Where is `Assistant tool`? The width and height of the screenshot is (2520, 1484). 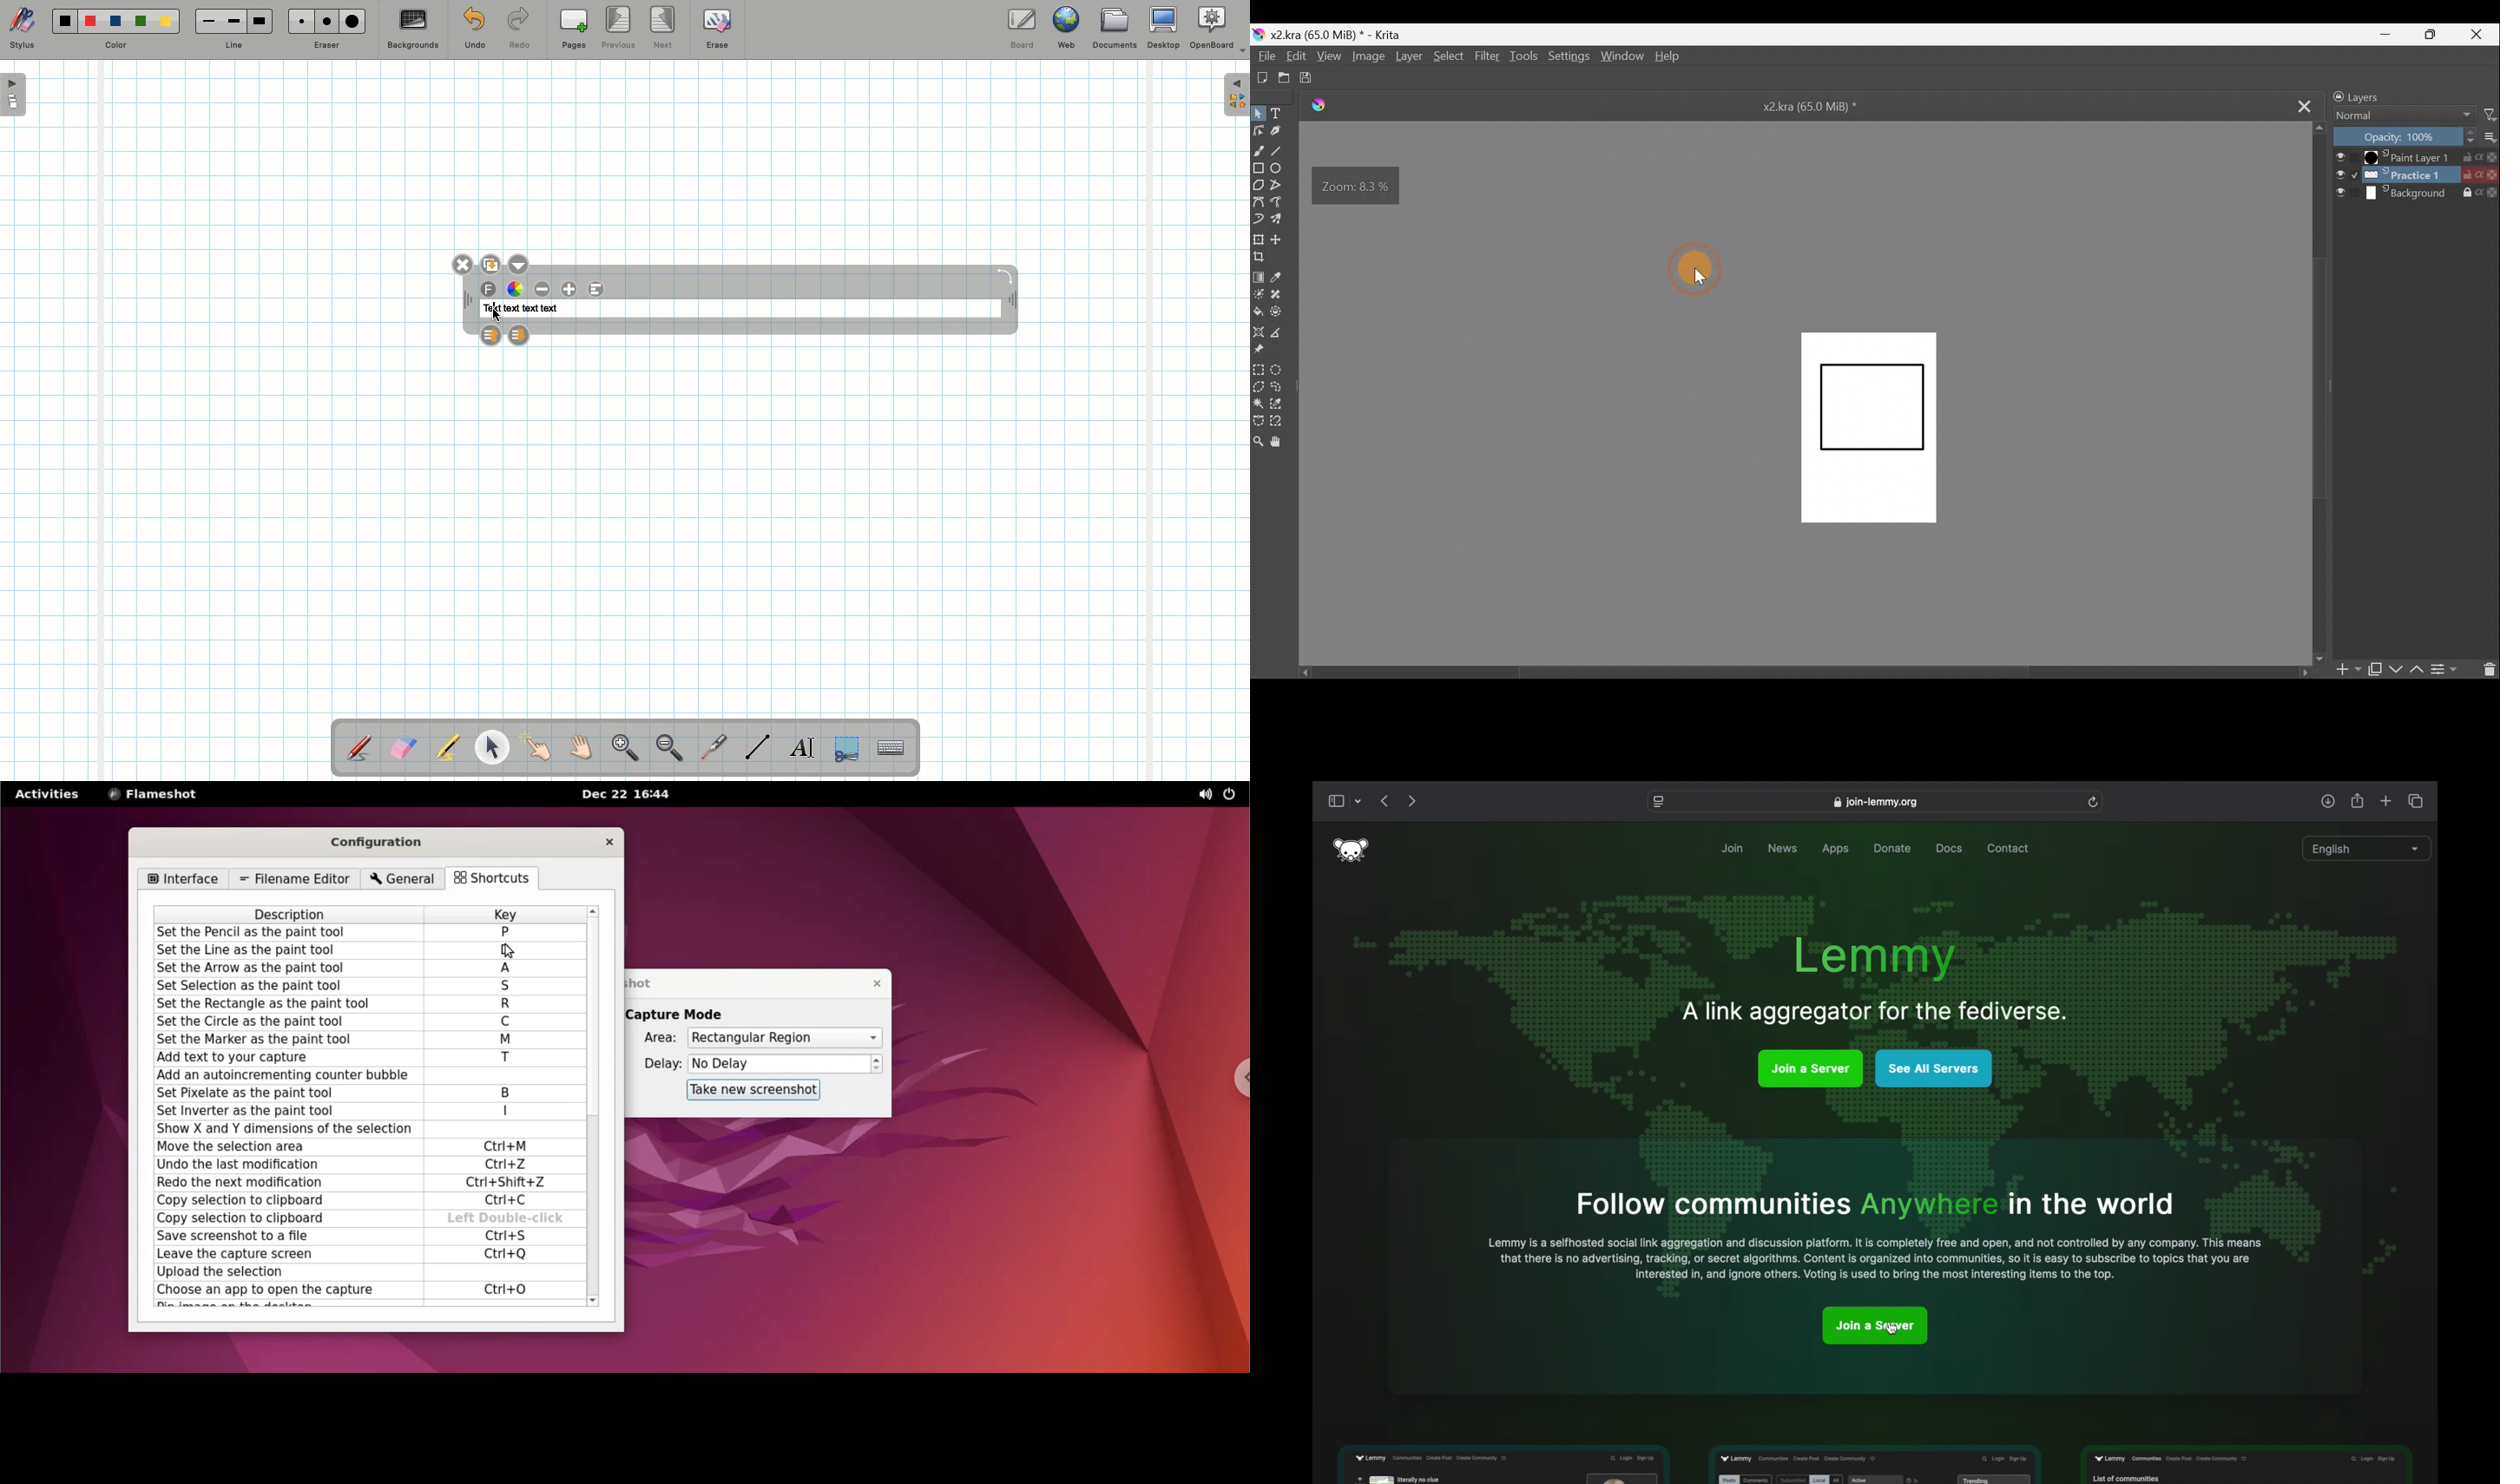
Assistant tool is located at coordinates (1258, 332).